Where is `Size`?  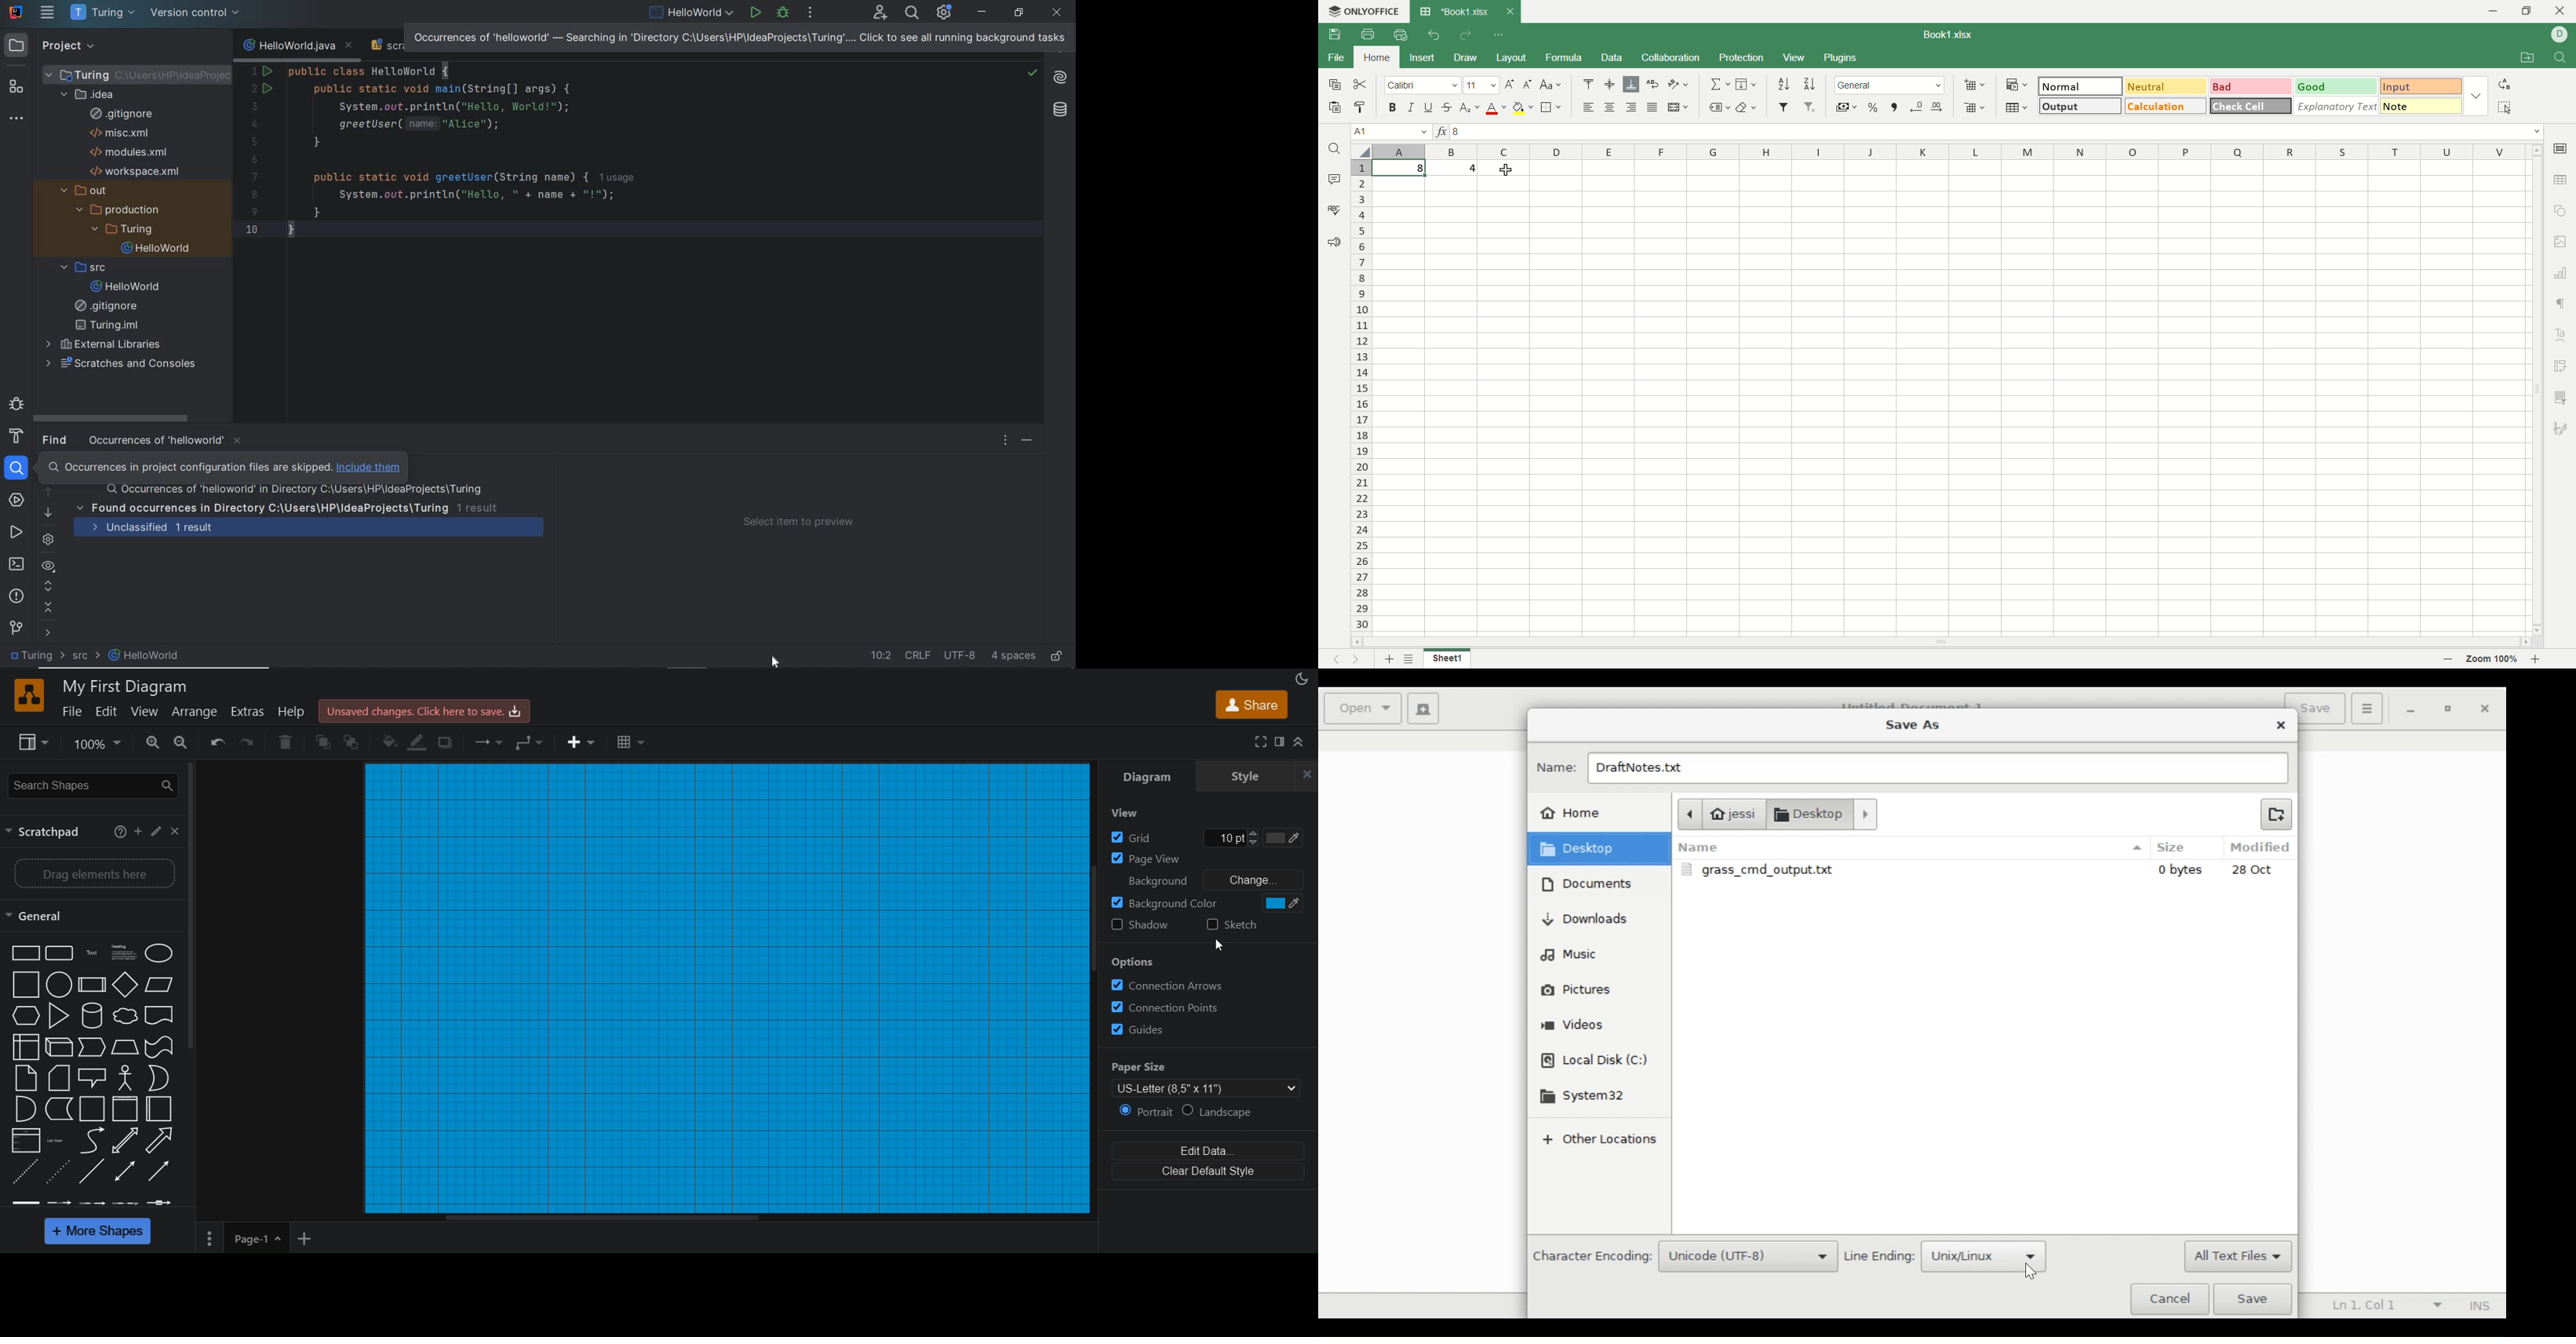
Size is located at coordinates (2182, 848).